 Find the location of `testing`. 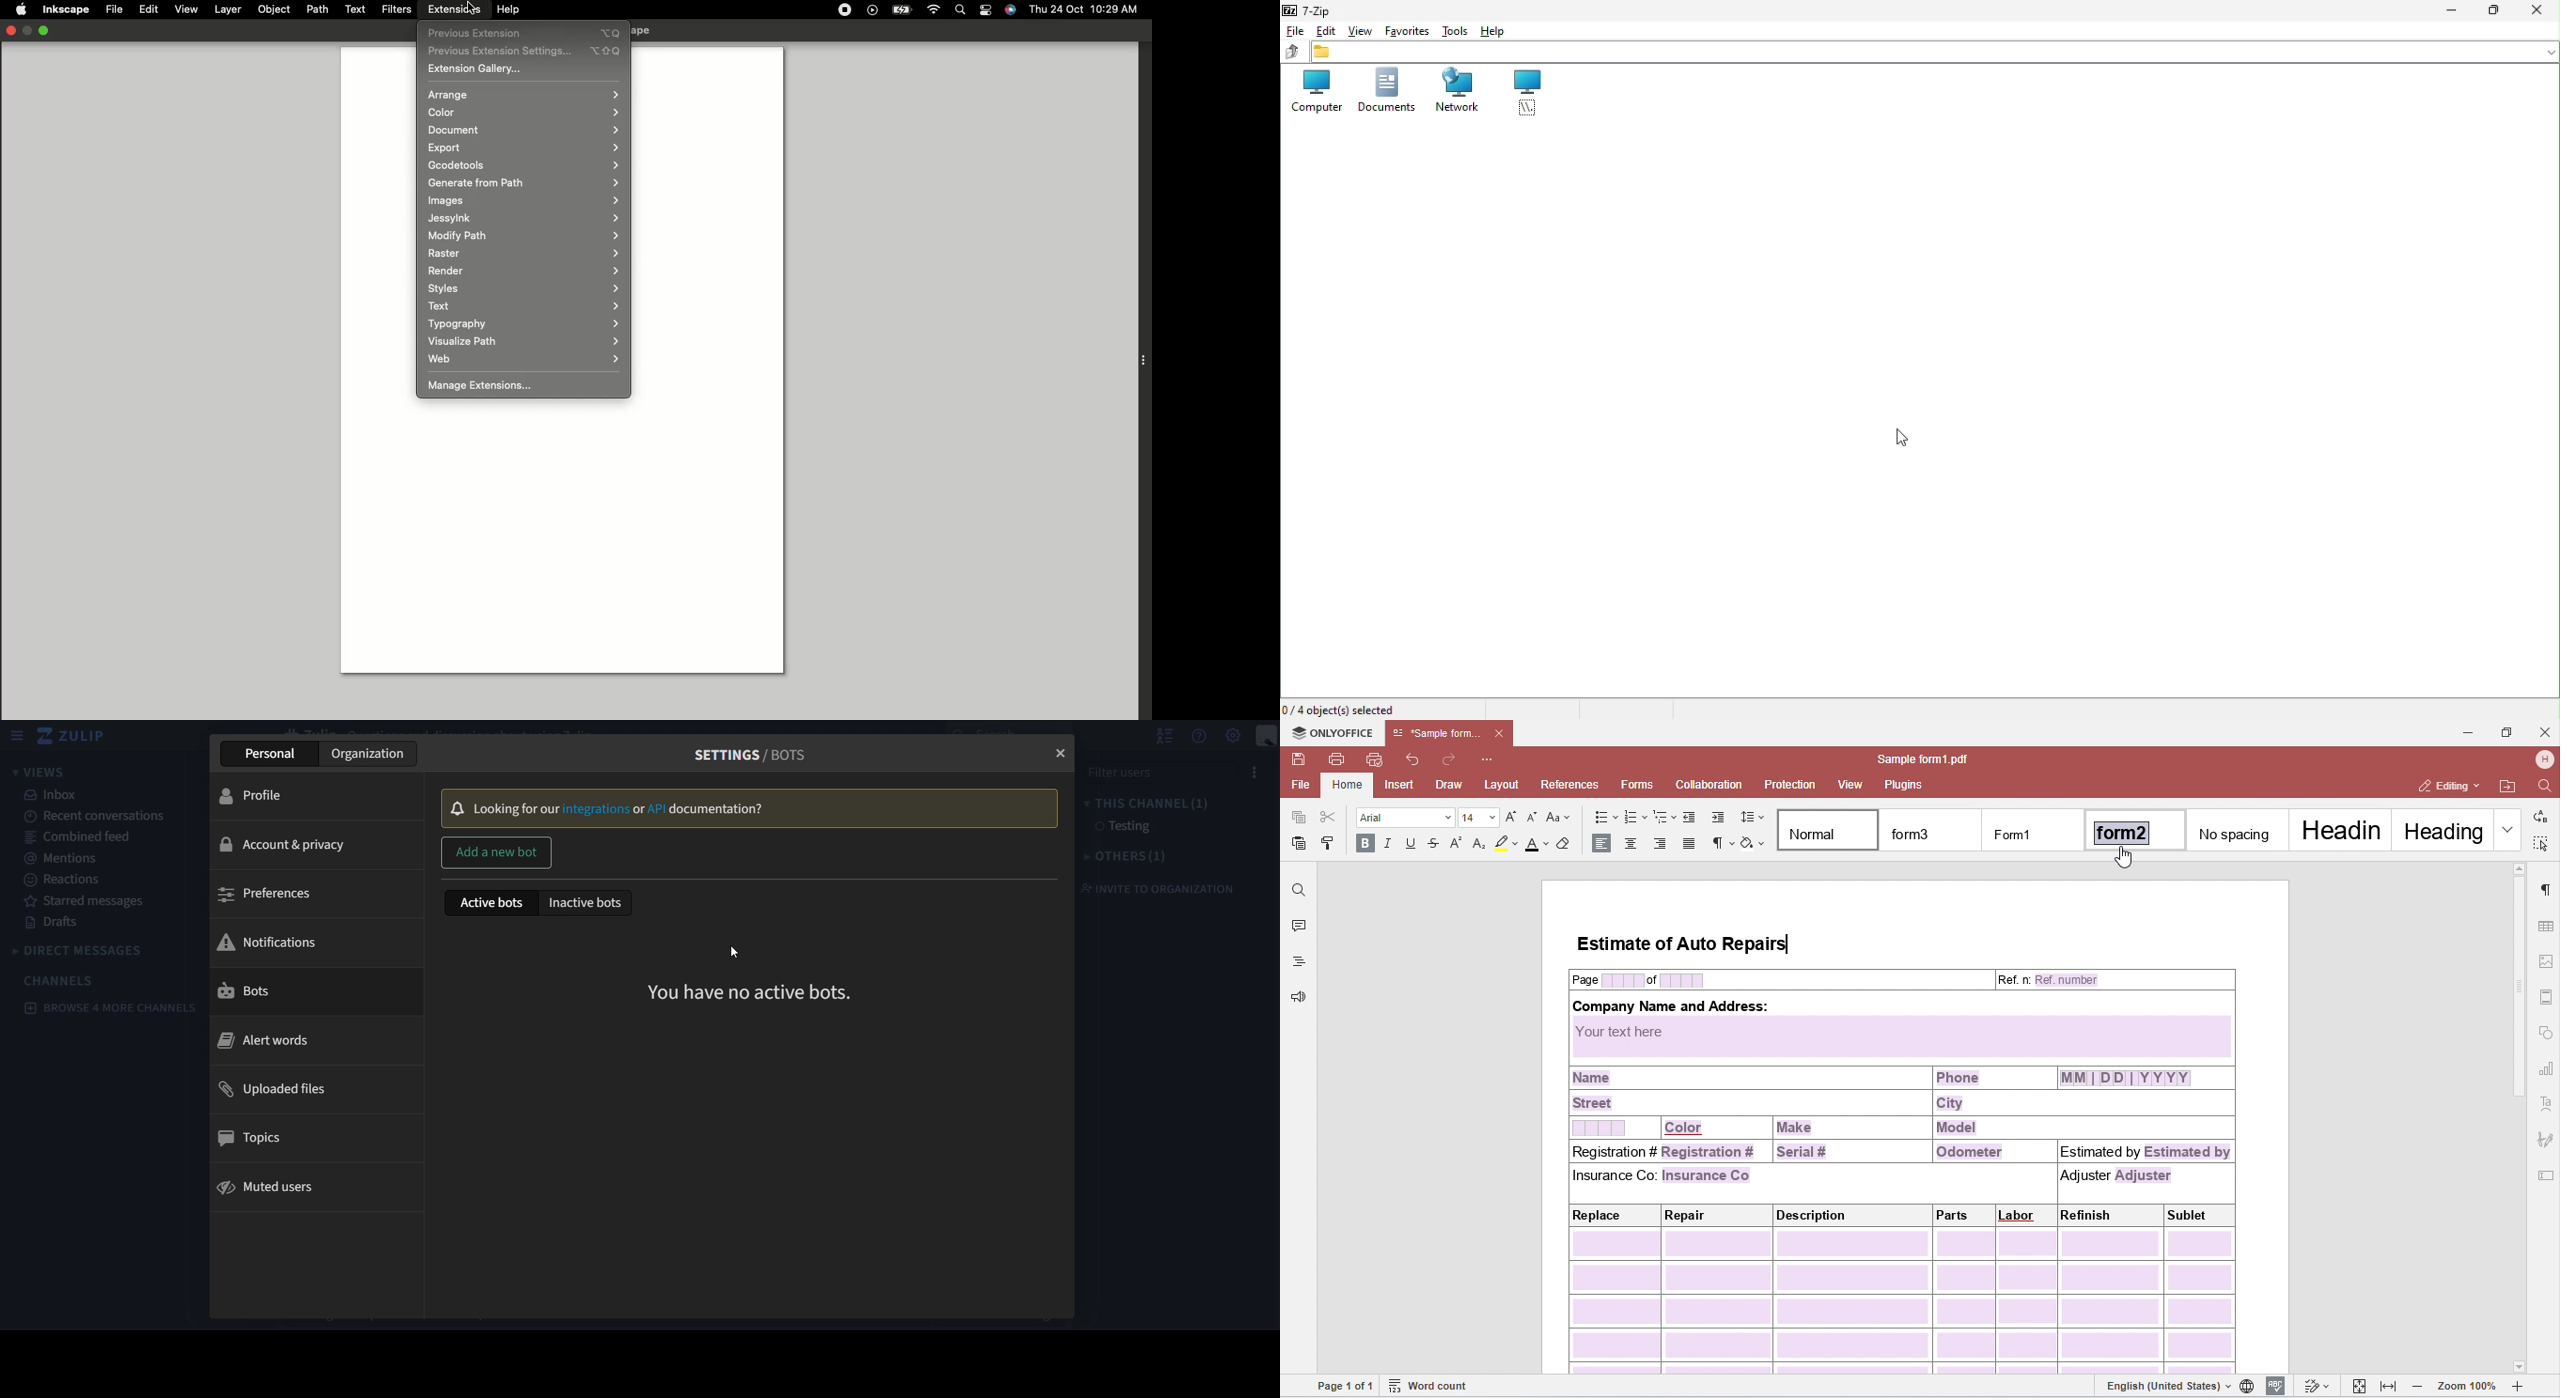

testing is located at coordinates (1122, 827).